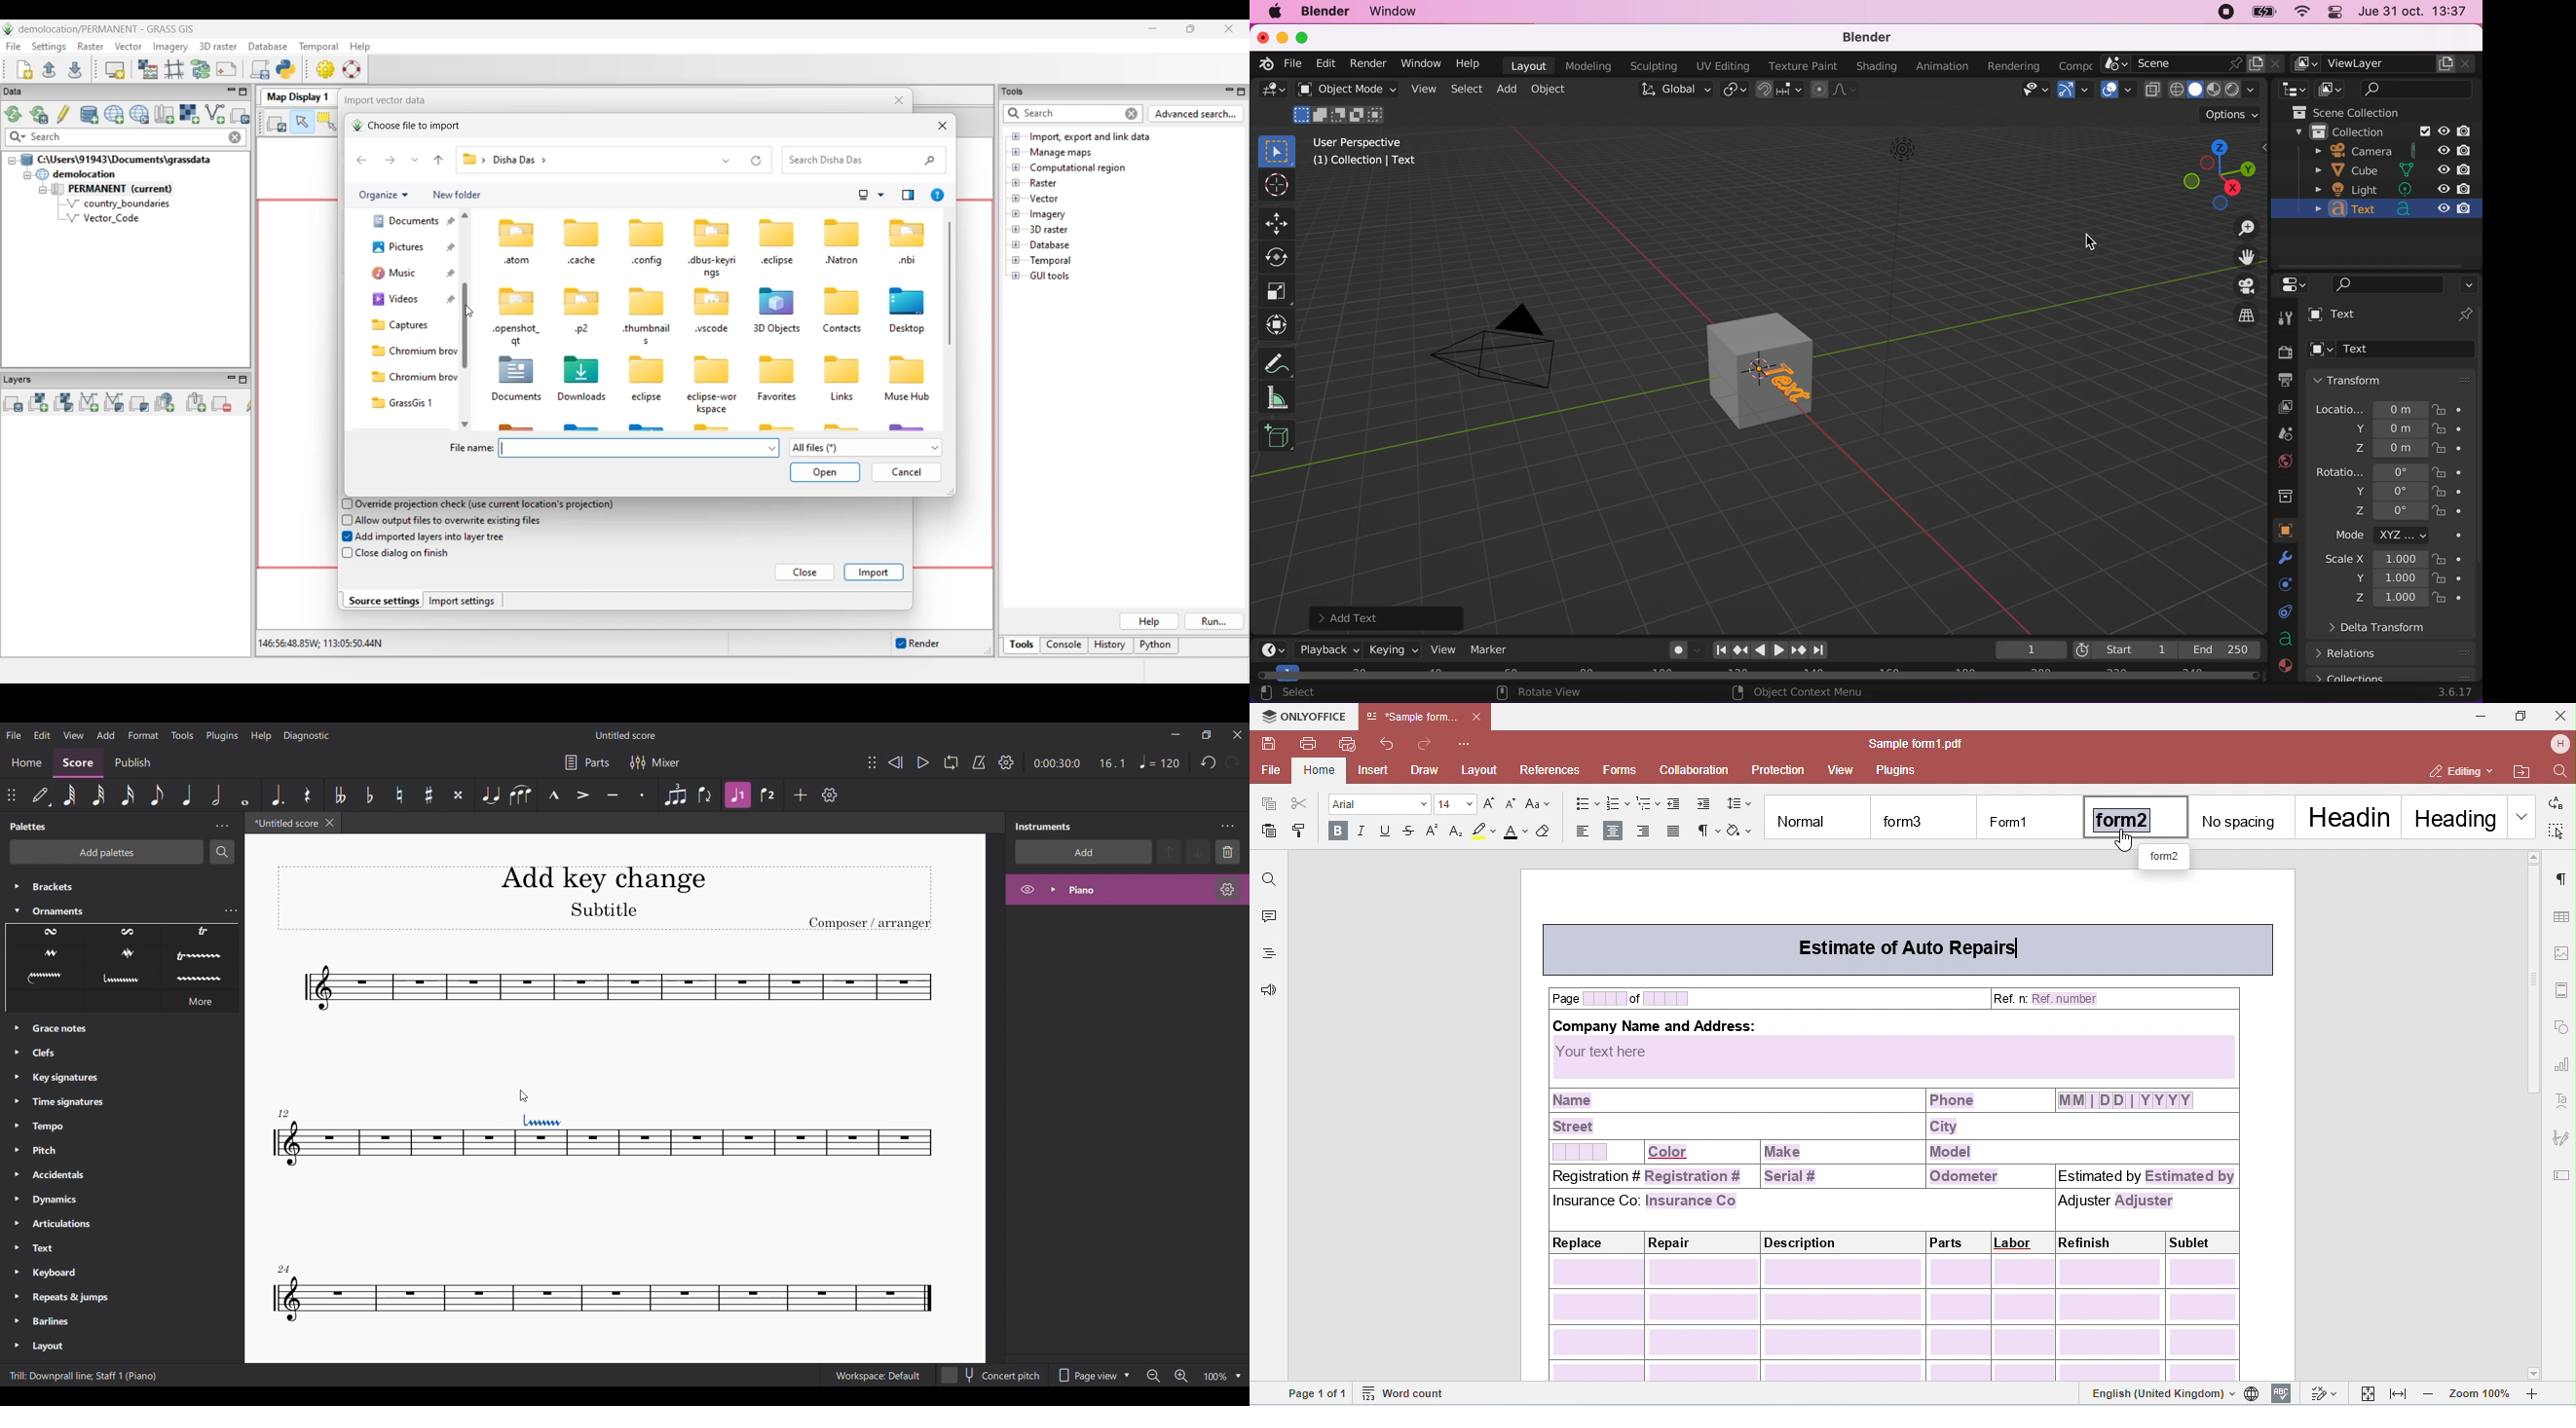 Image resolution: width=2576 pixels, height=1428 pixels. Describe the element at coordinates (2124, 649) in the screenshot. I see `start 1` at that location.